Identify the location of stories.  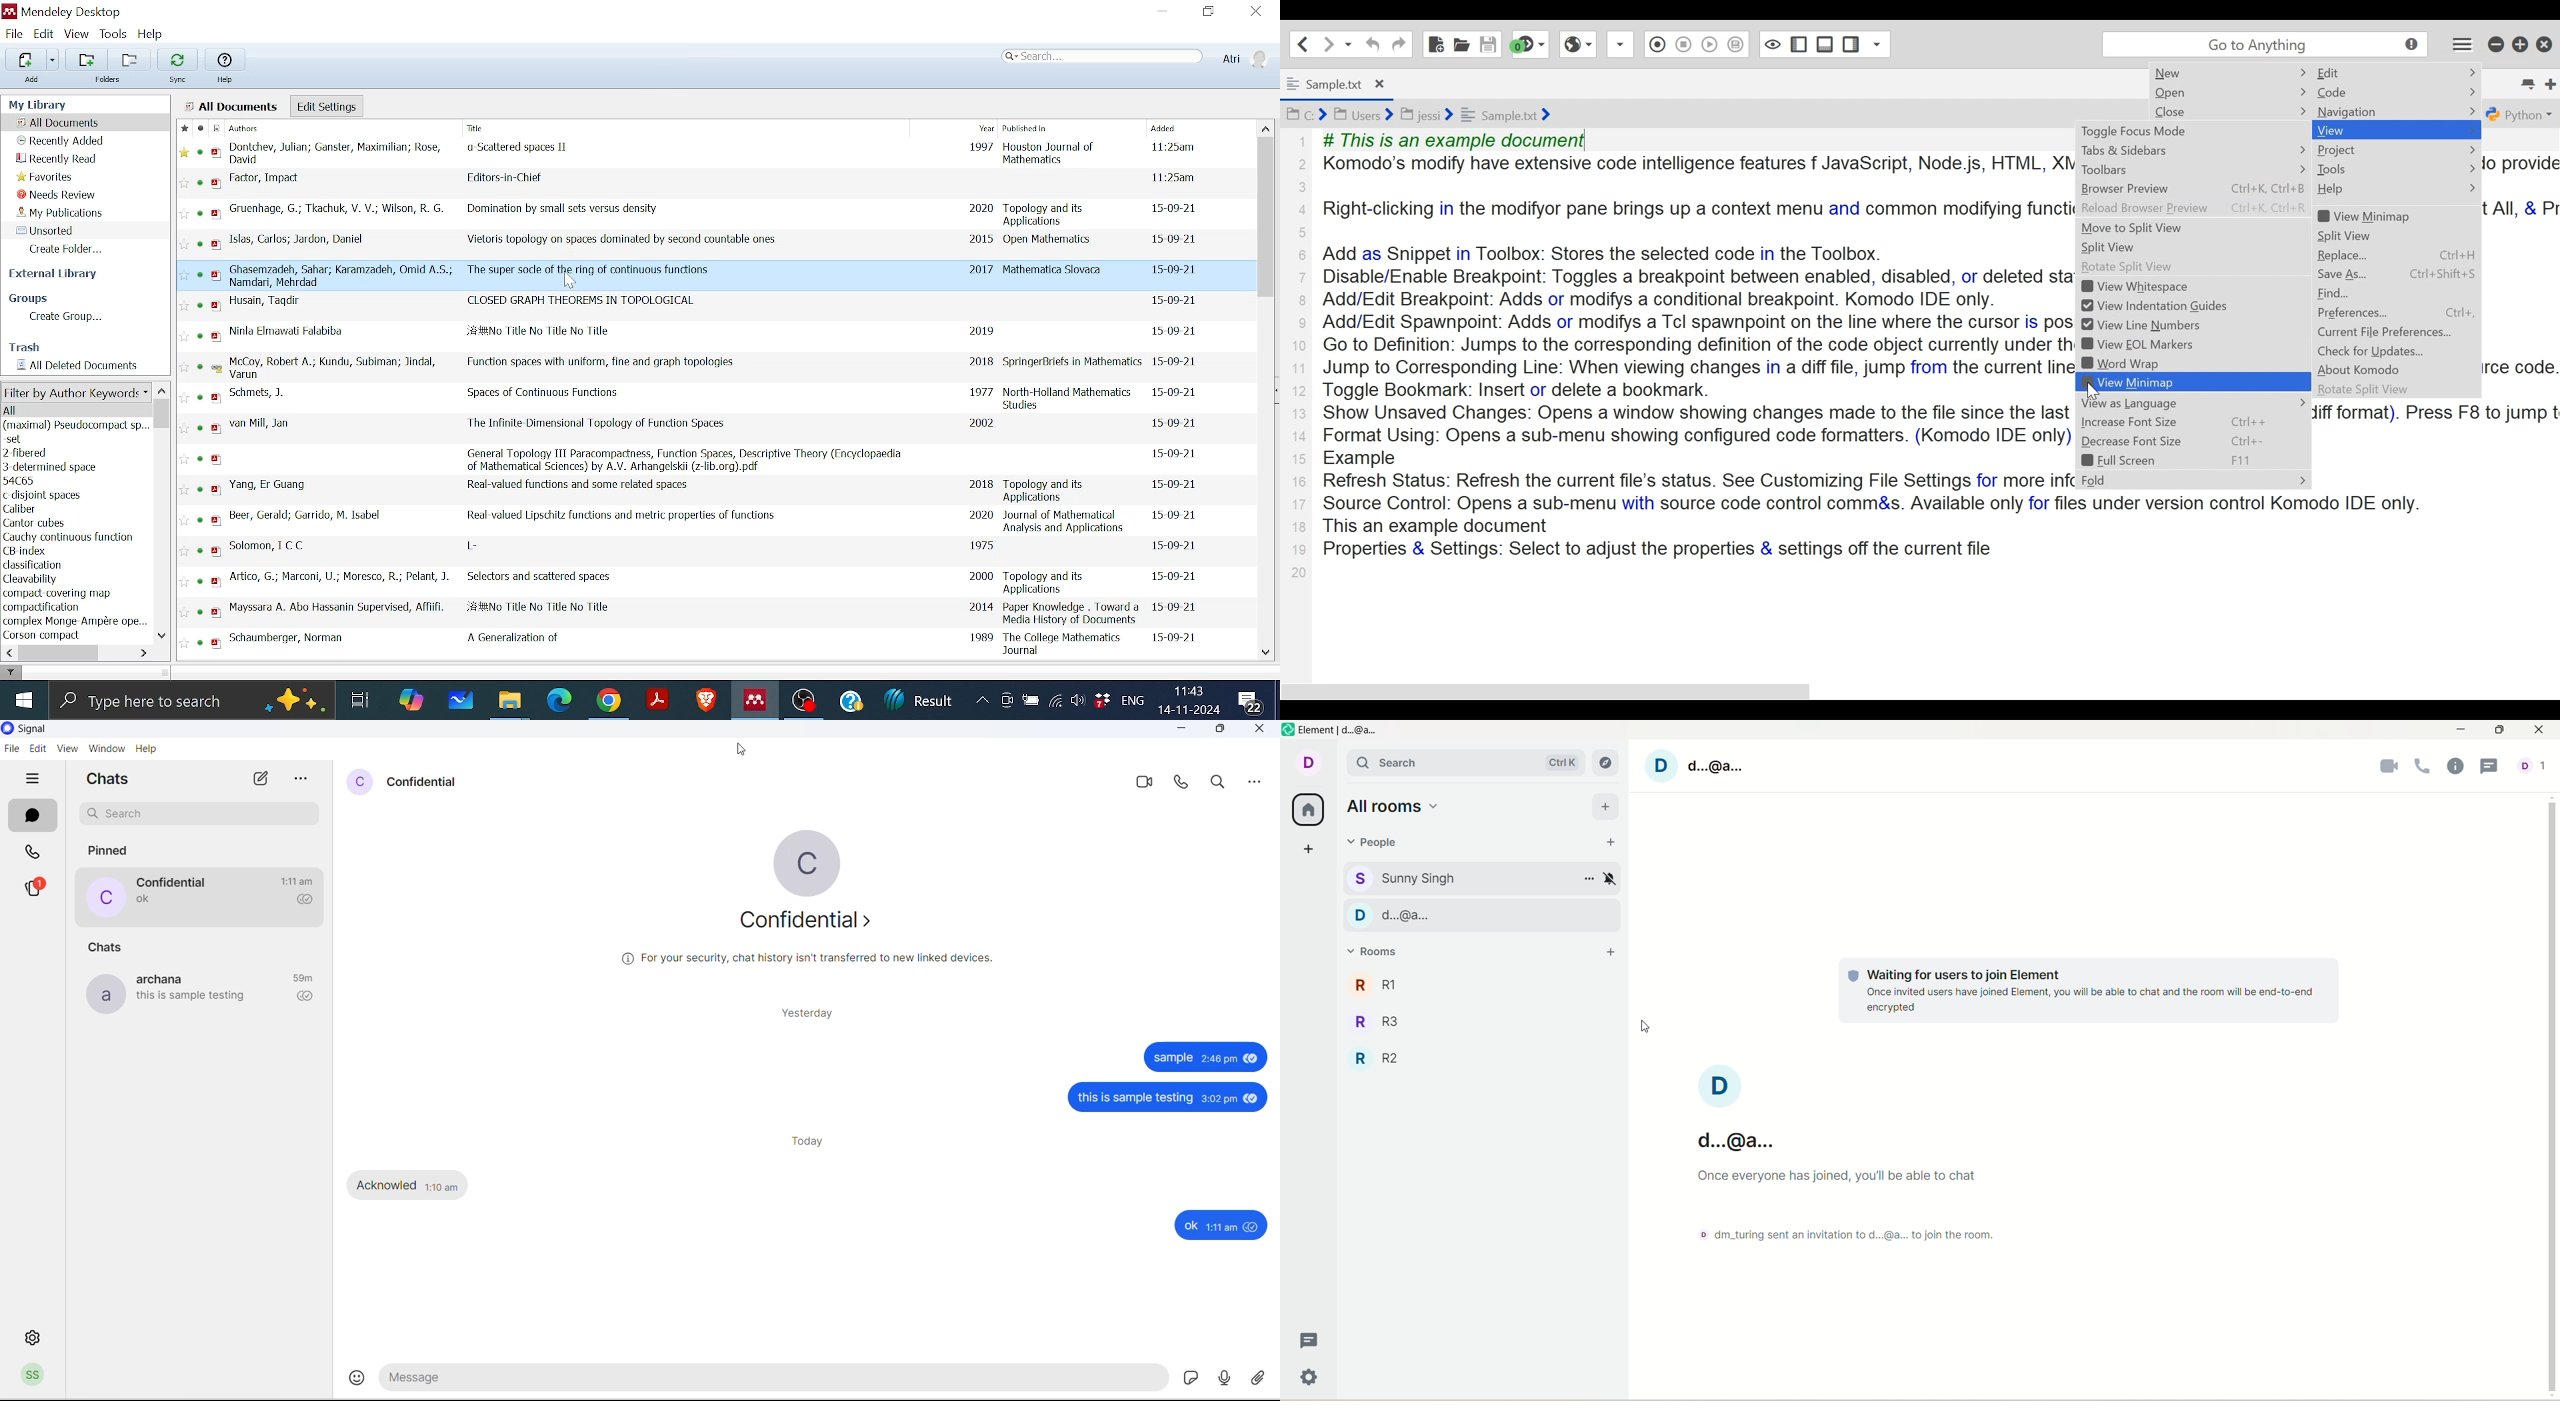
(37, 888).